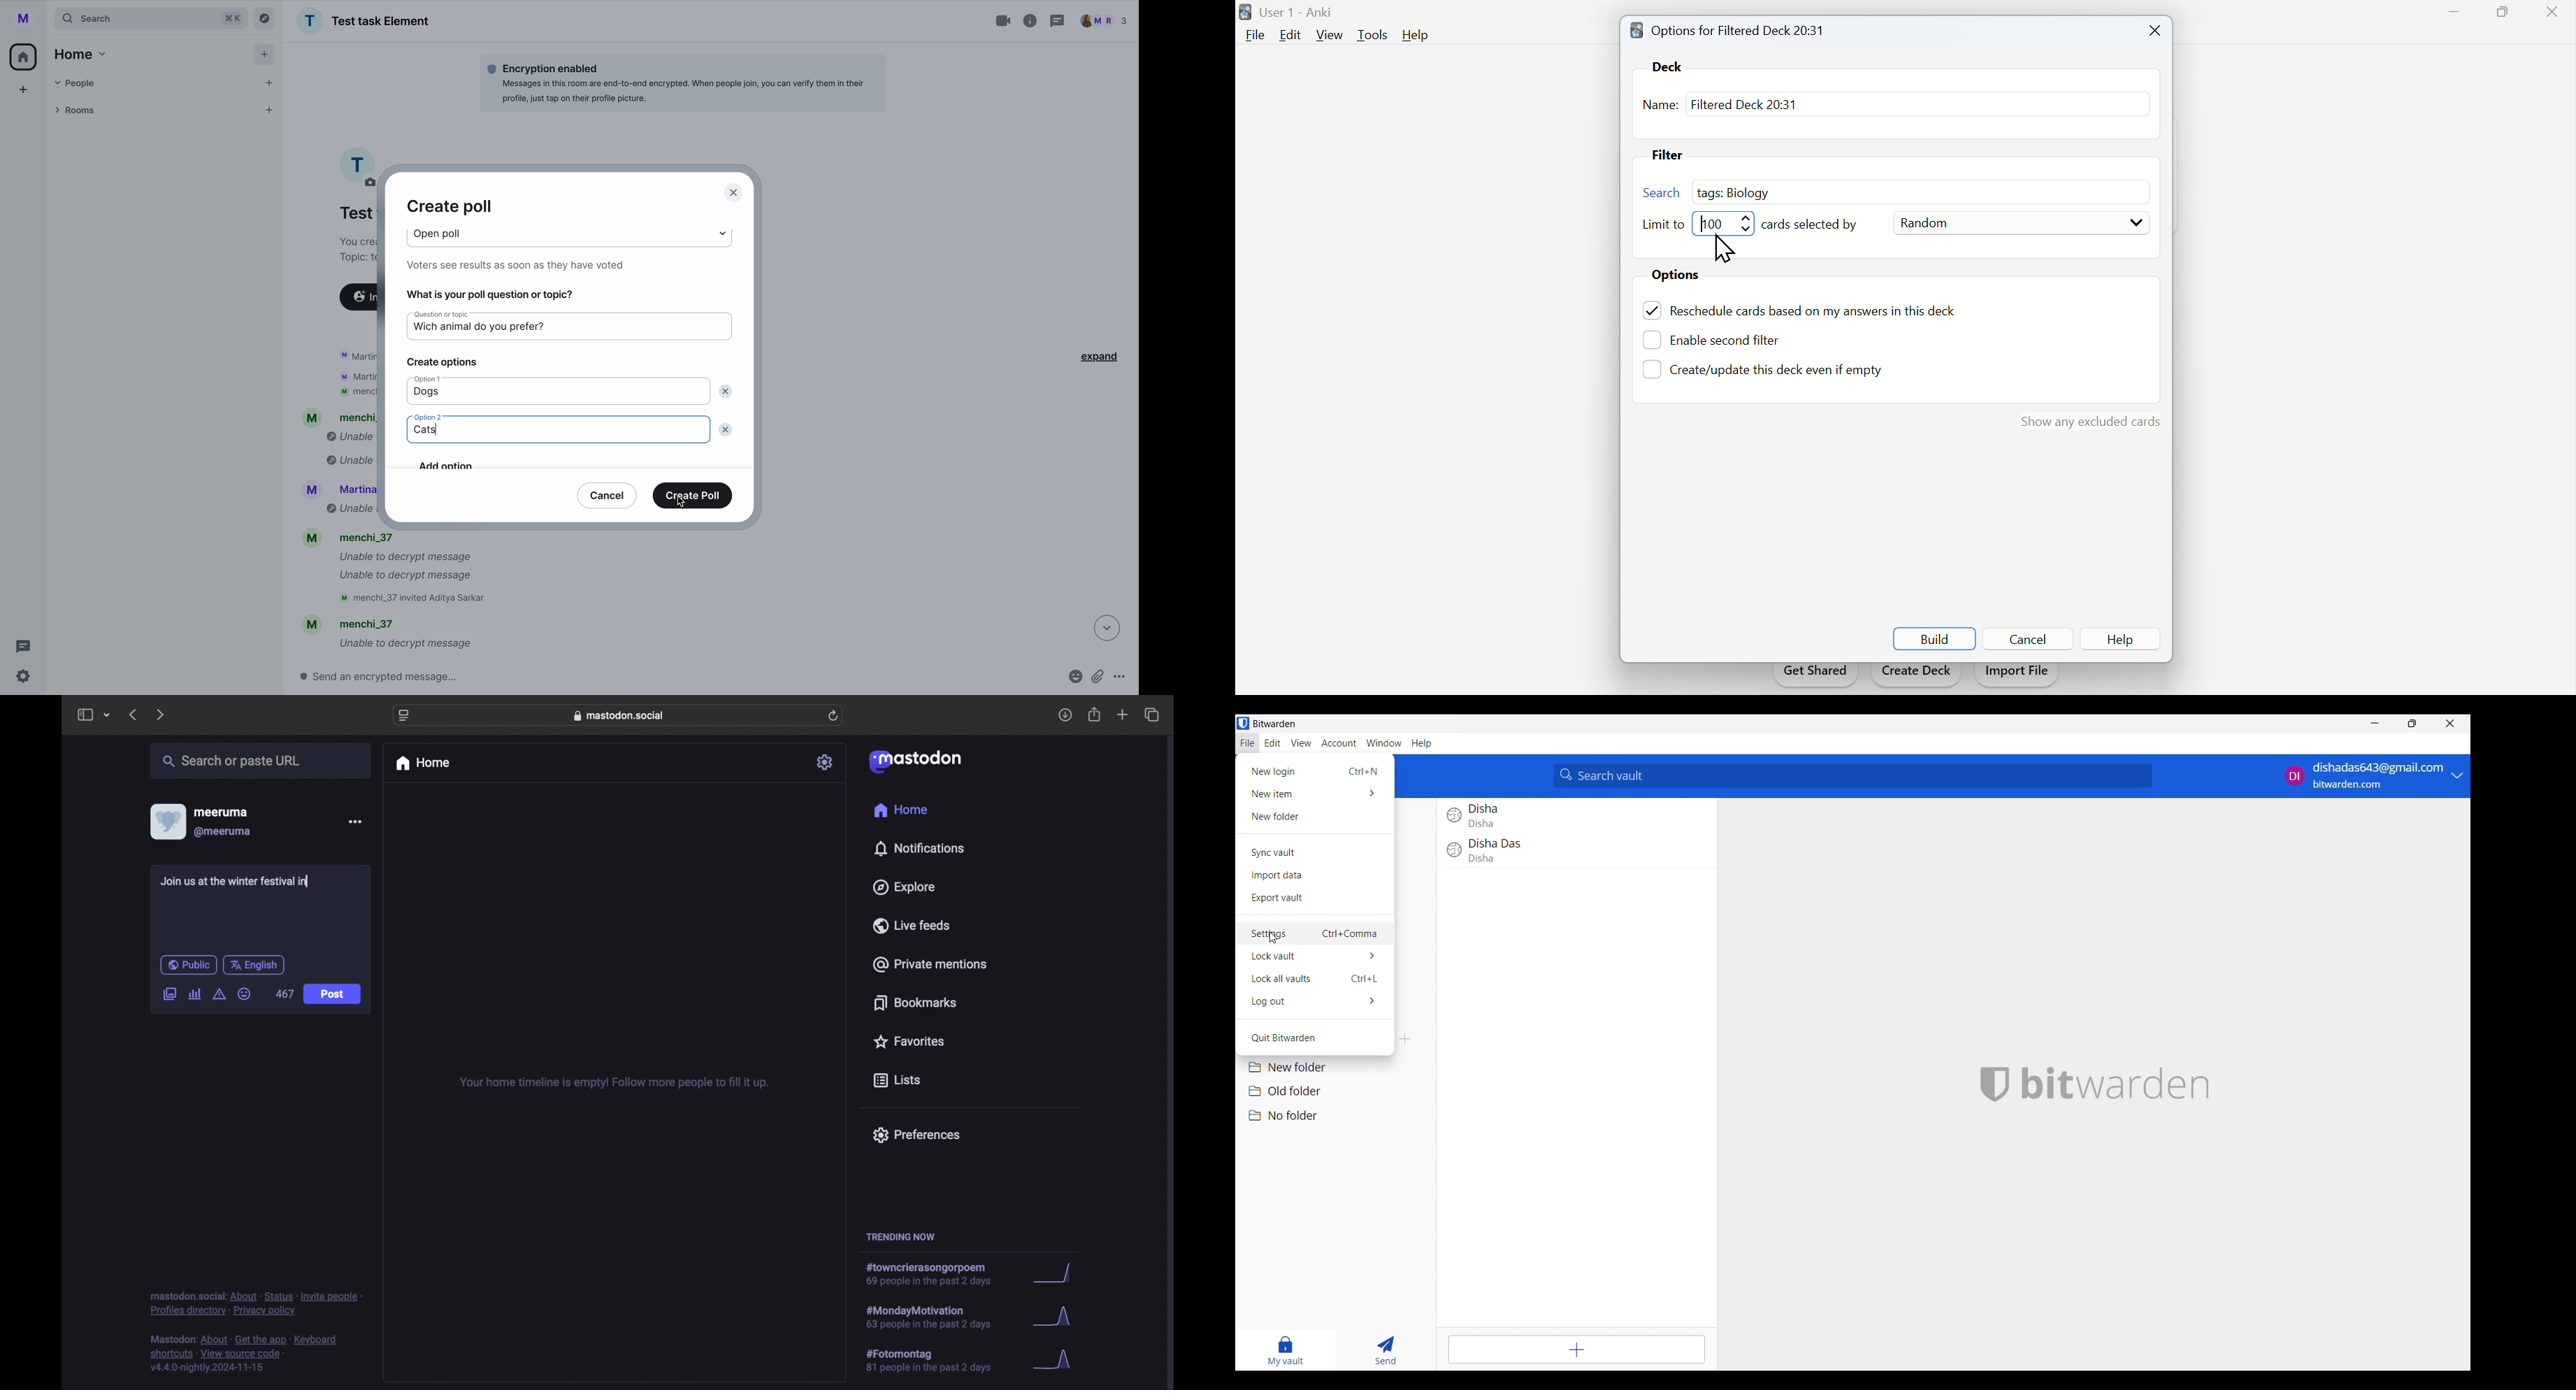  What do you see at coordinates (727, 390) in the screenshot?
I see `delete` at bounding box center [727, 390].